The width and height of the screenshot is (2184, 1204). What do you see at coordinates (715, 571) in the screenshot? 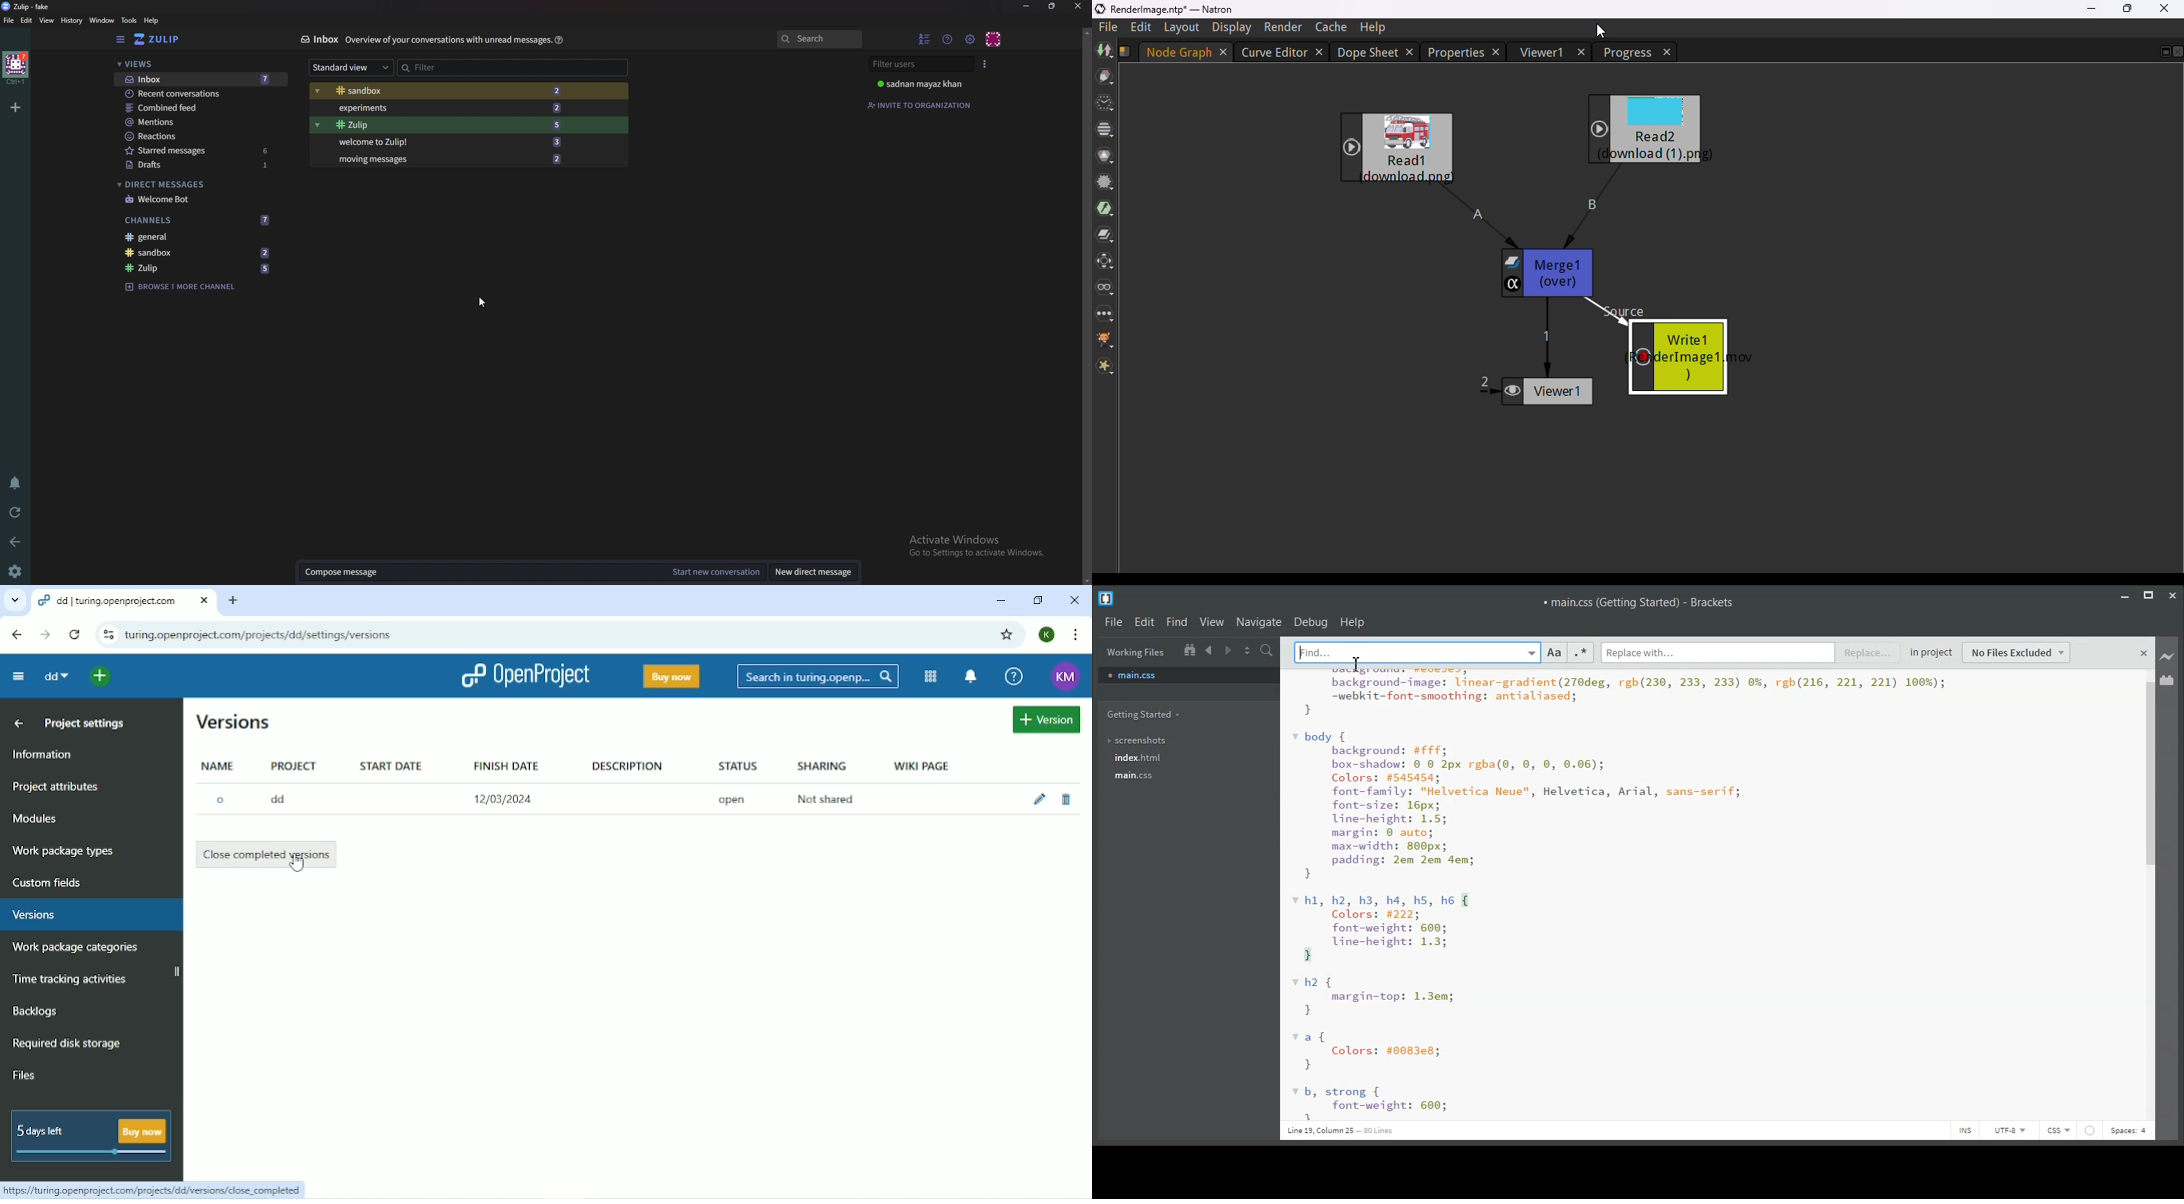
I see `Start new conversation` at bounding box center [715, 571].